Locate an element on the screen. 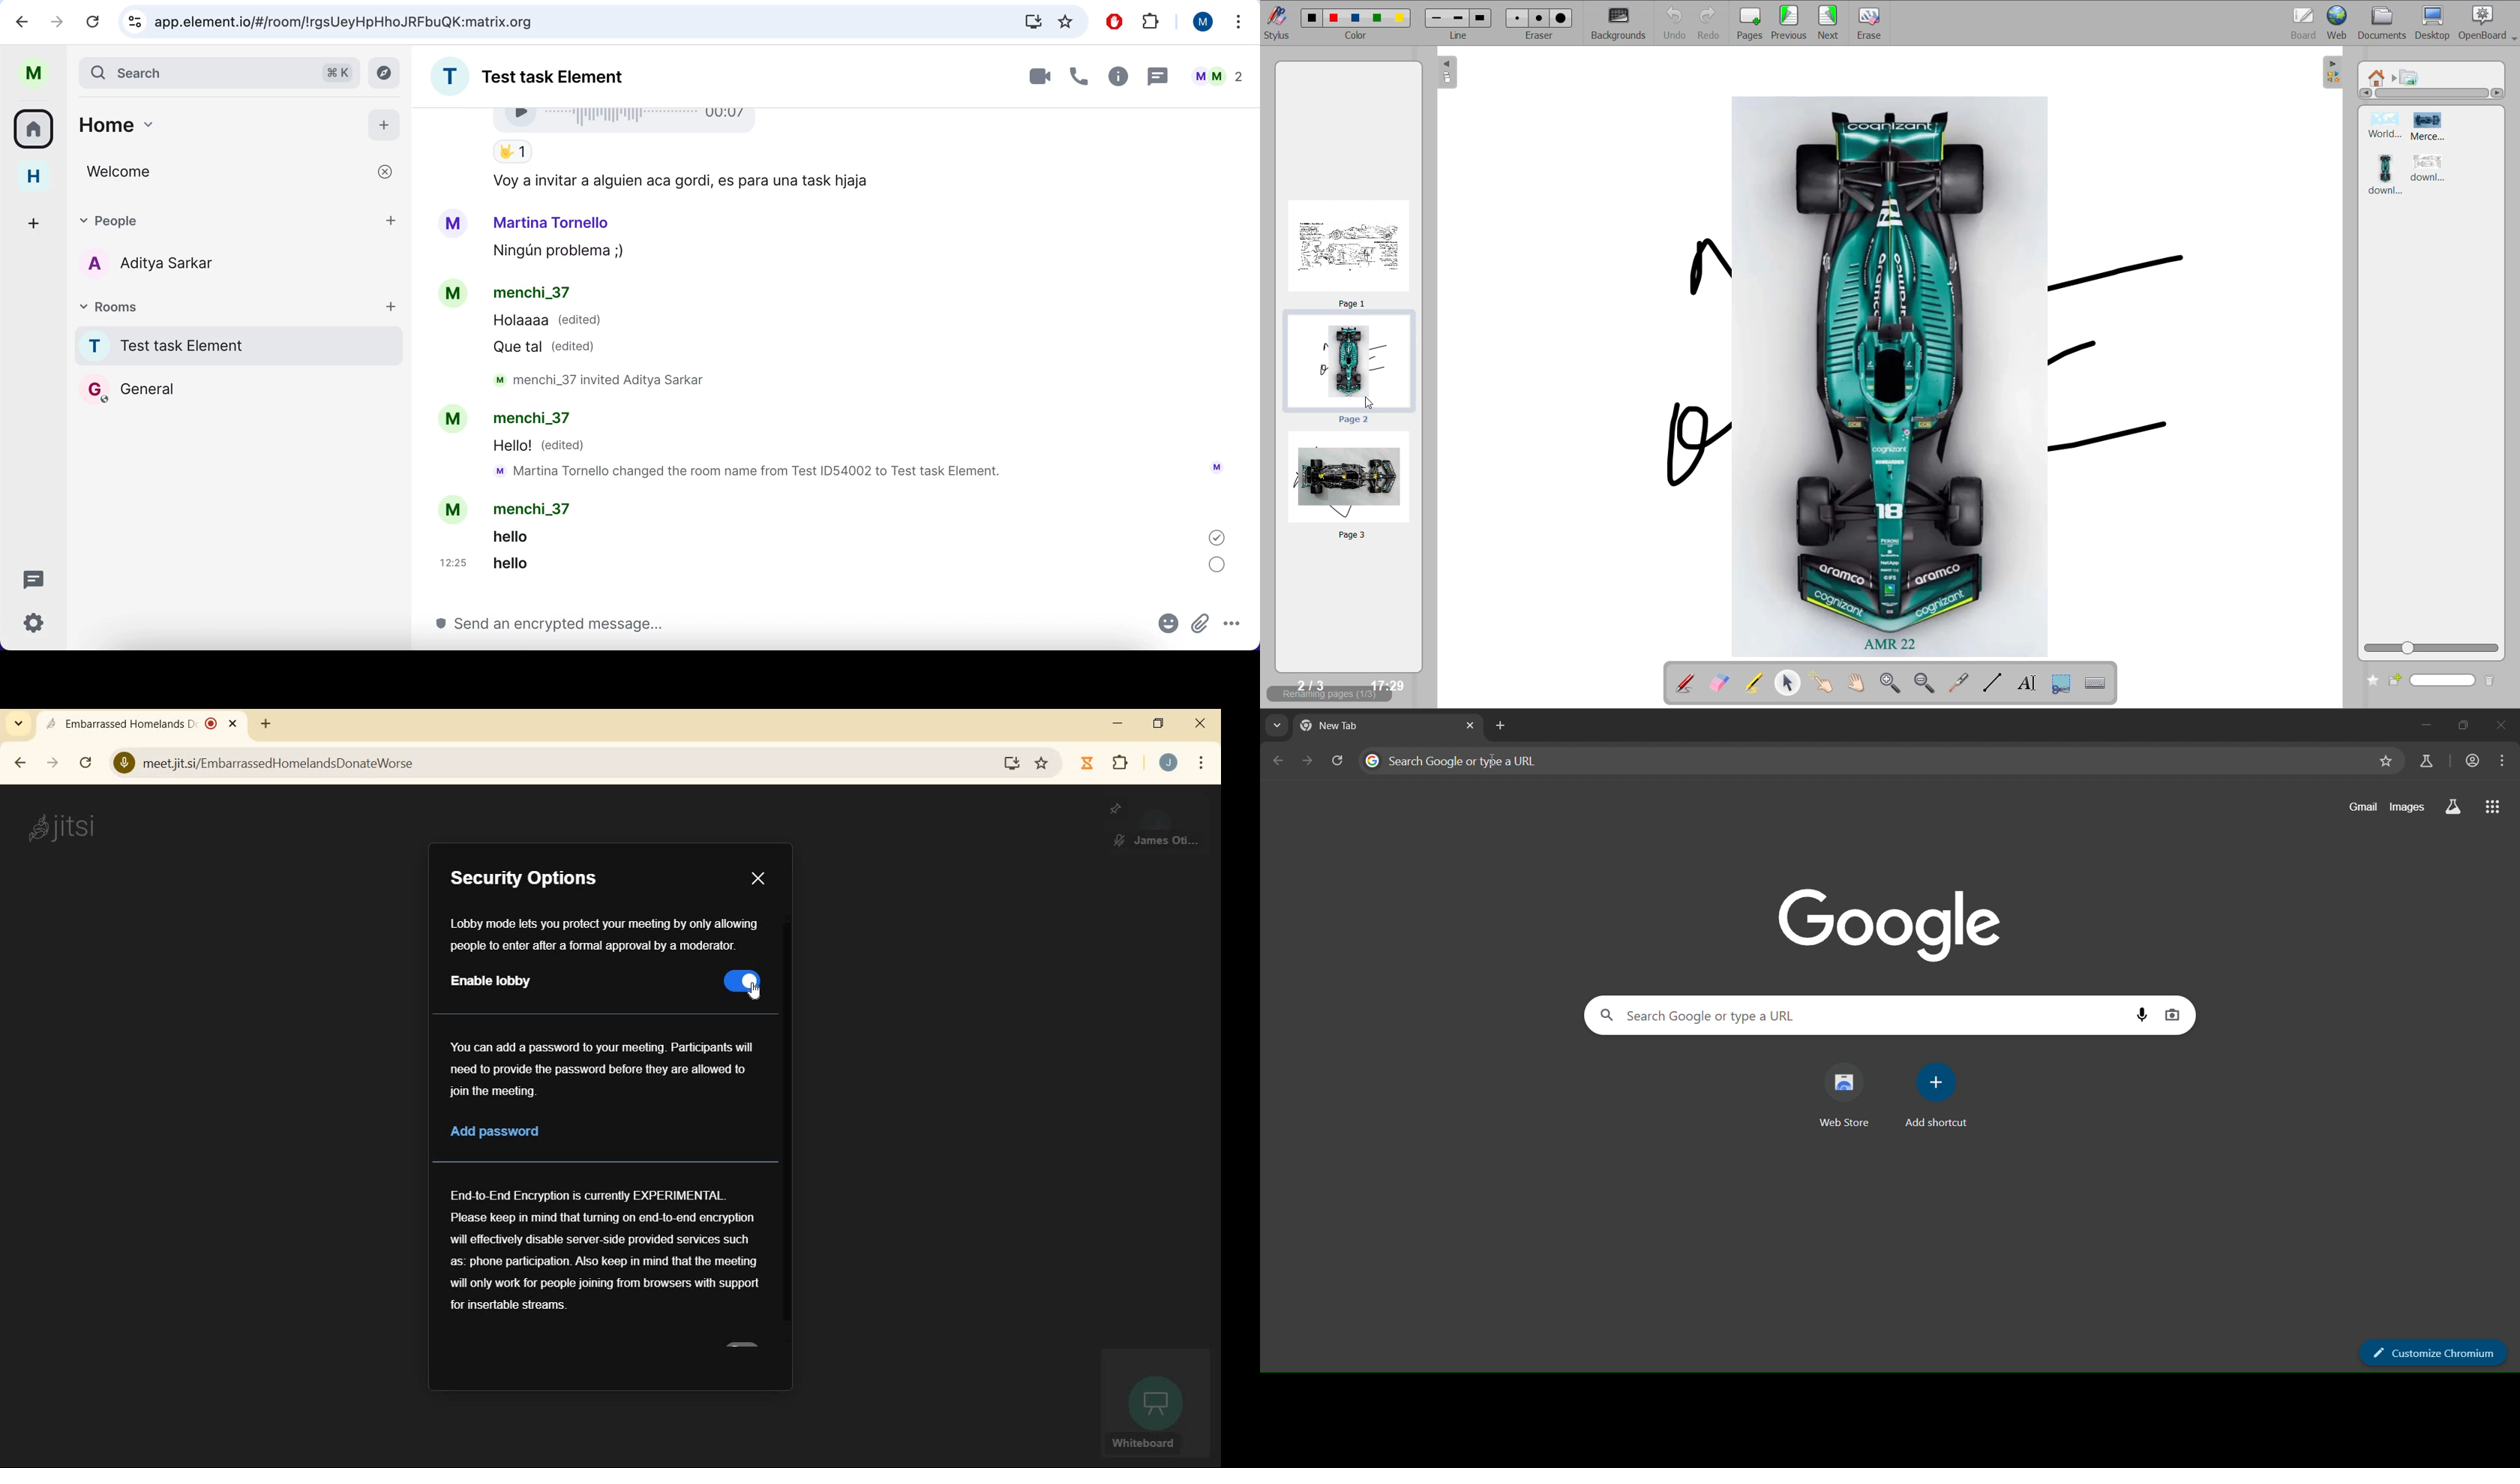 The height and width of the screenshot is (1484, 2520). go forward one page is located at coordinates (1308, 760).